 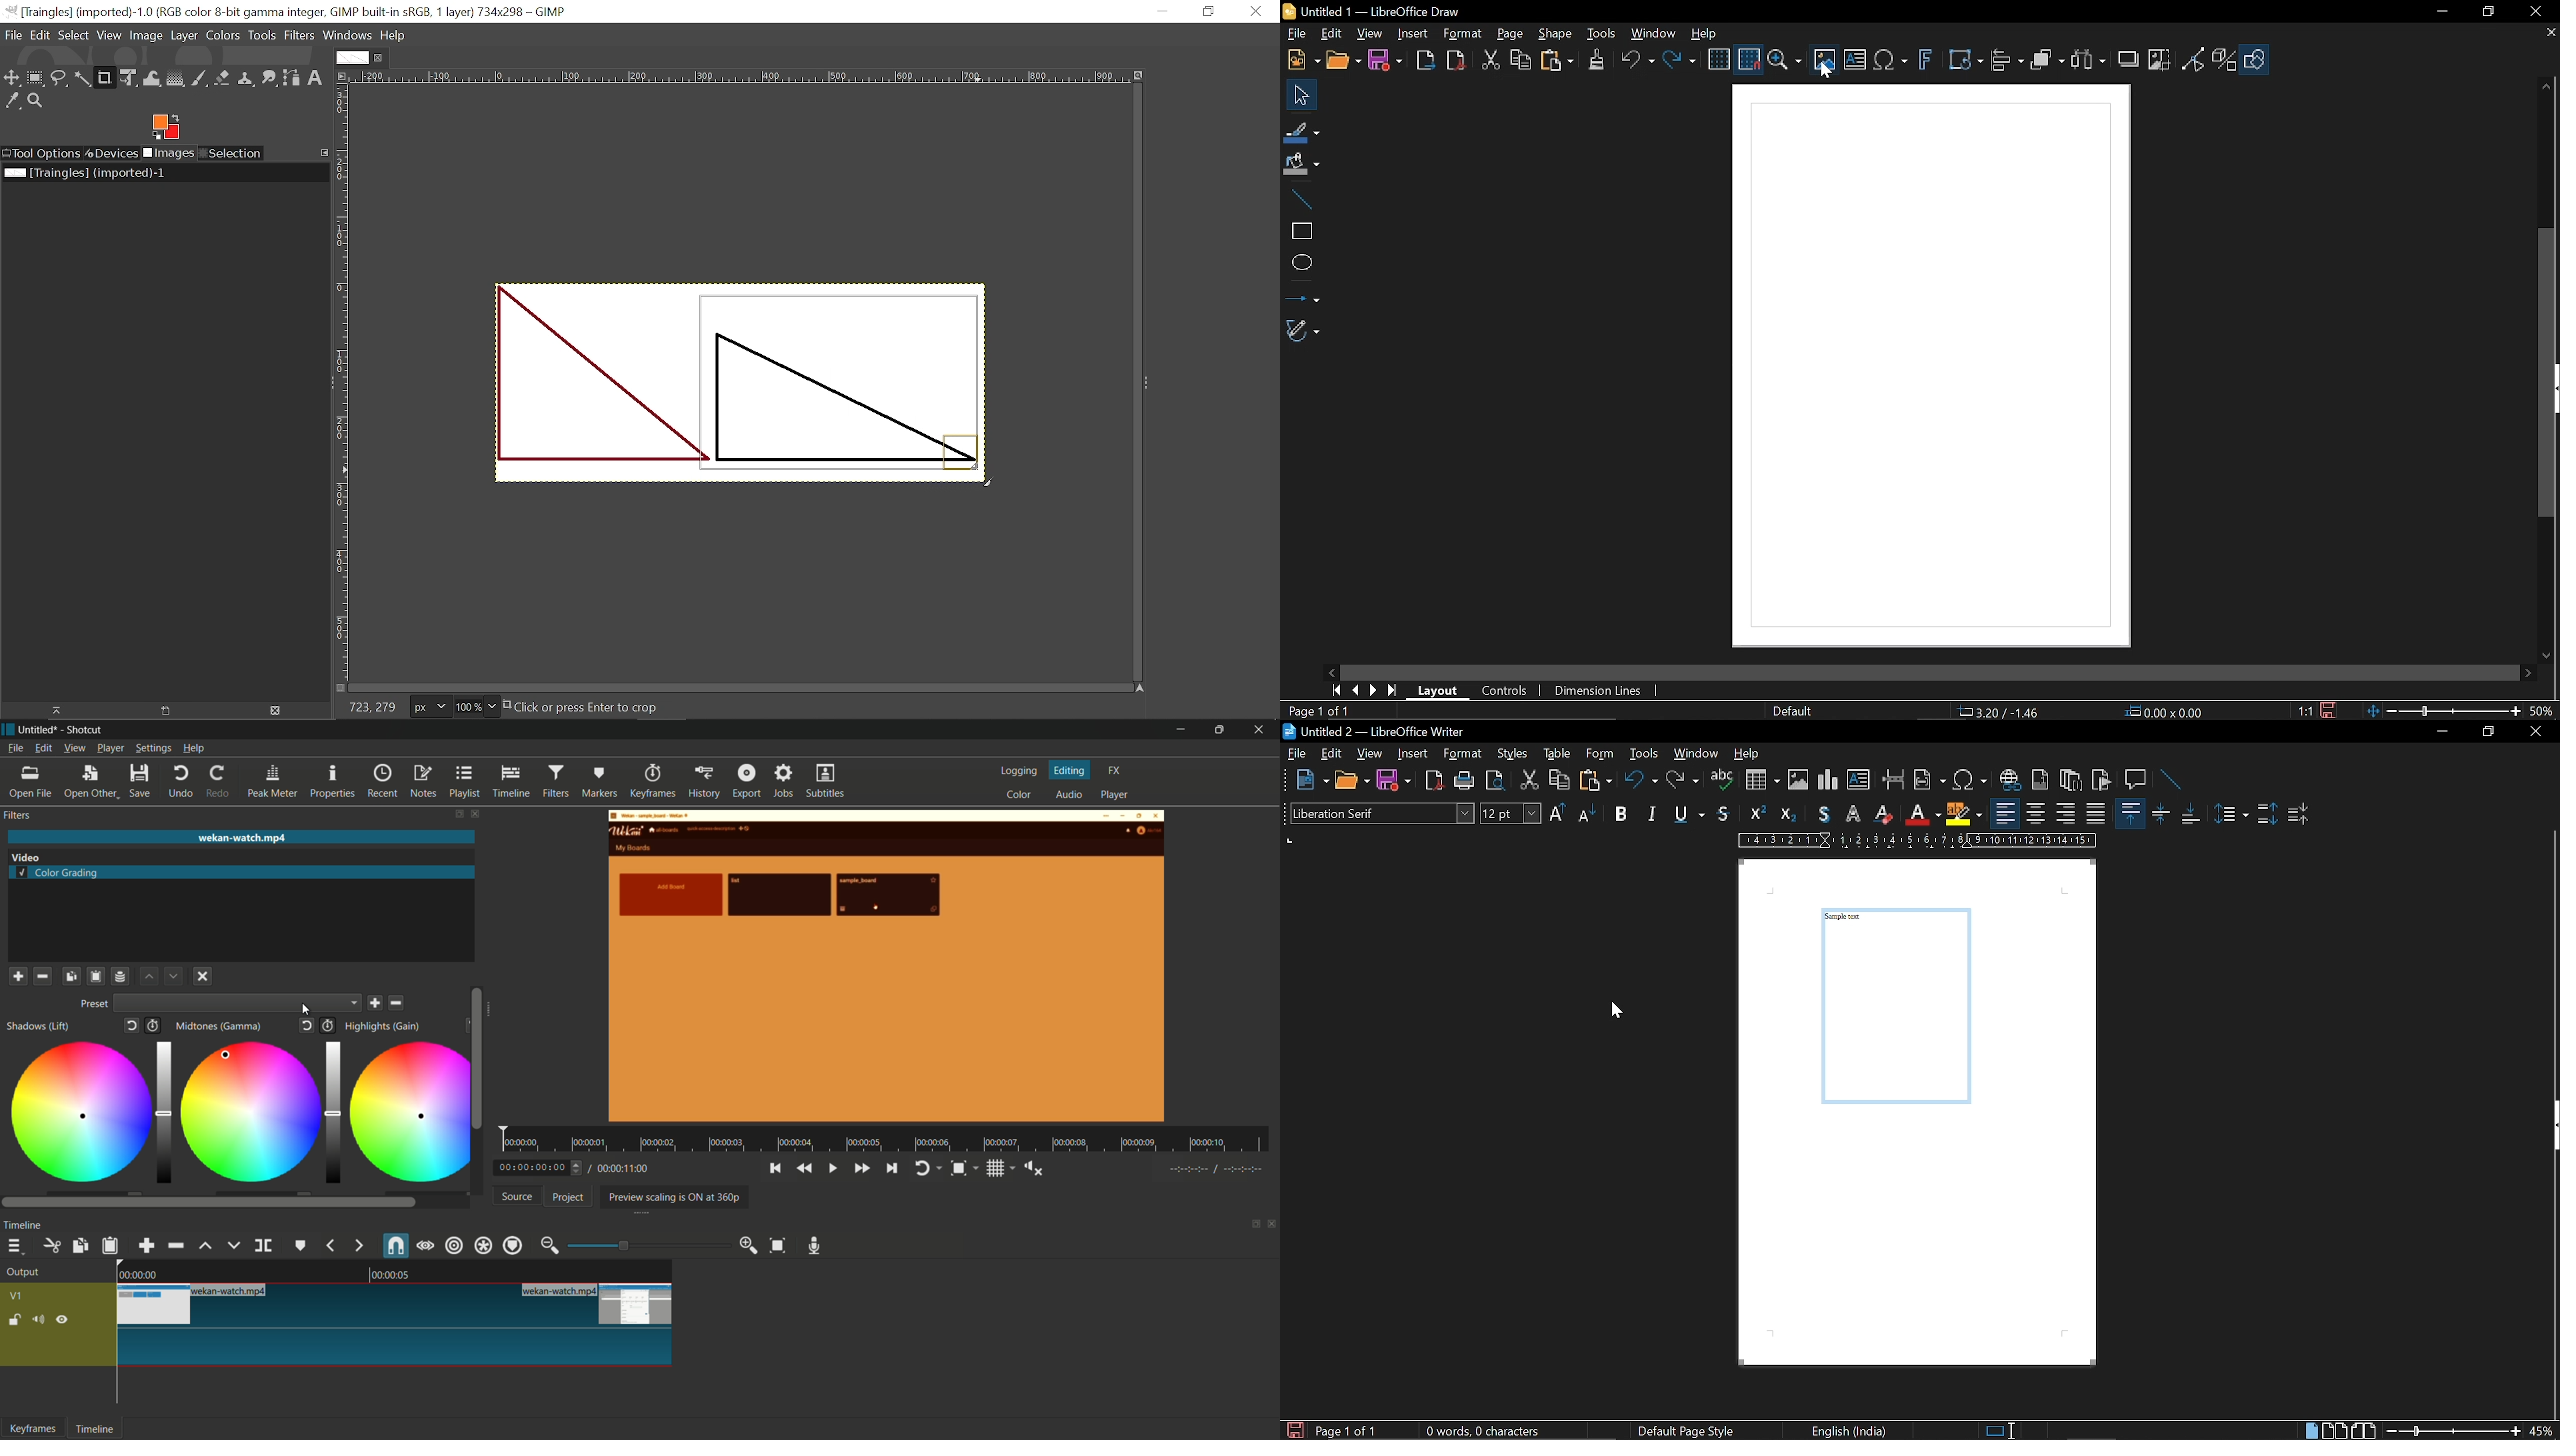 I want to click on edit, so click(x=1333, y=754).